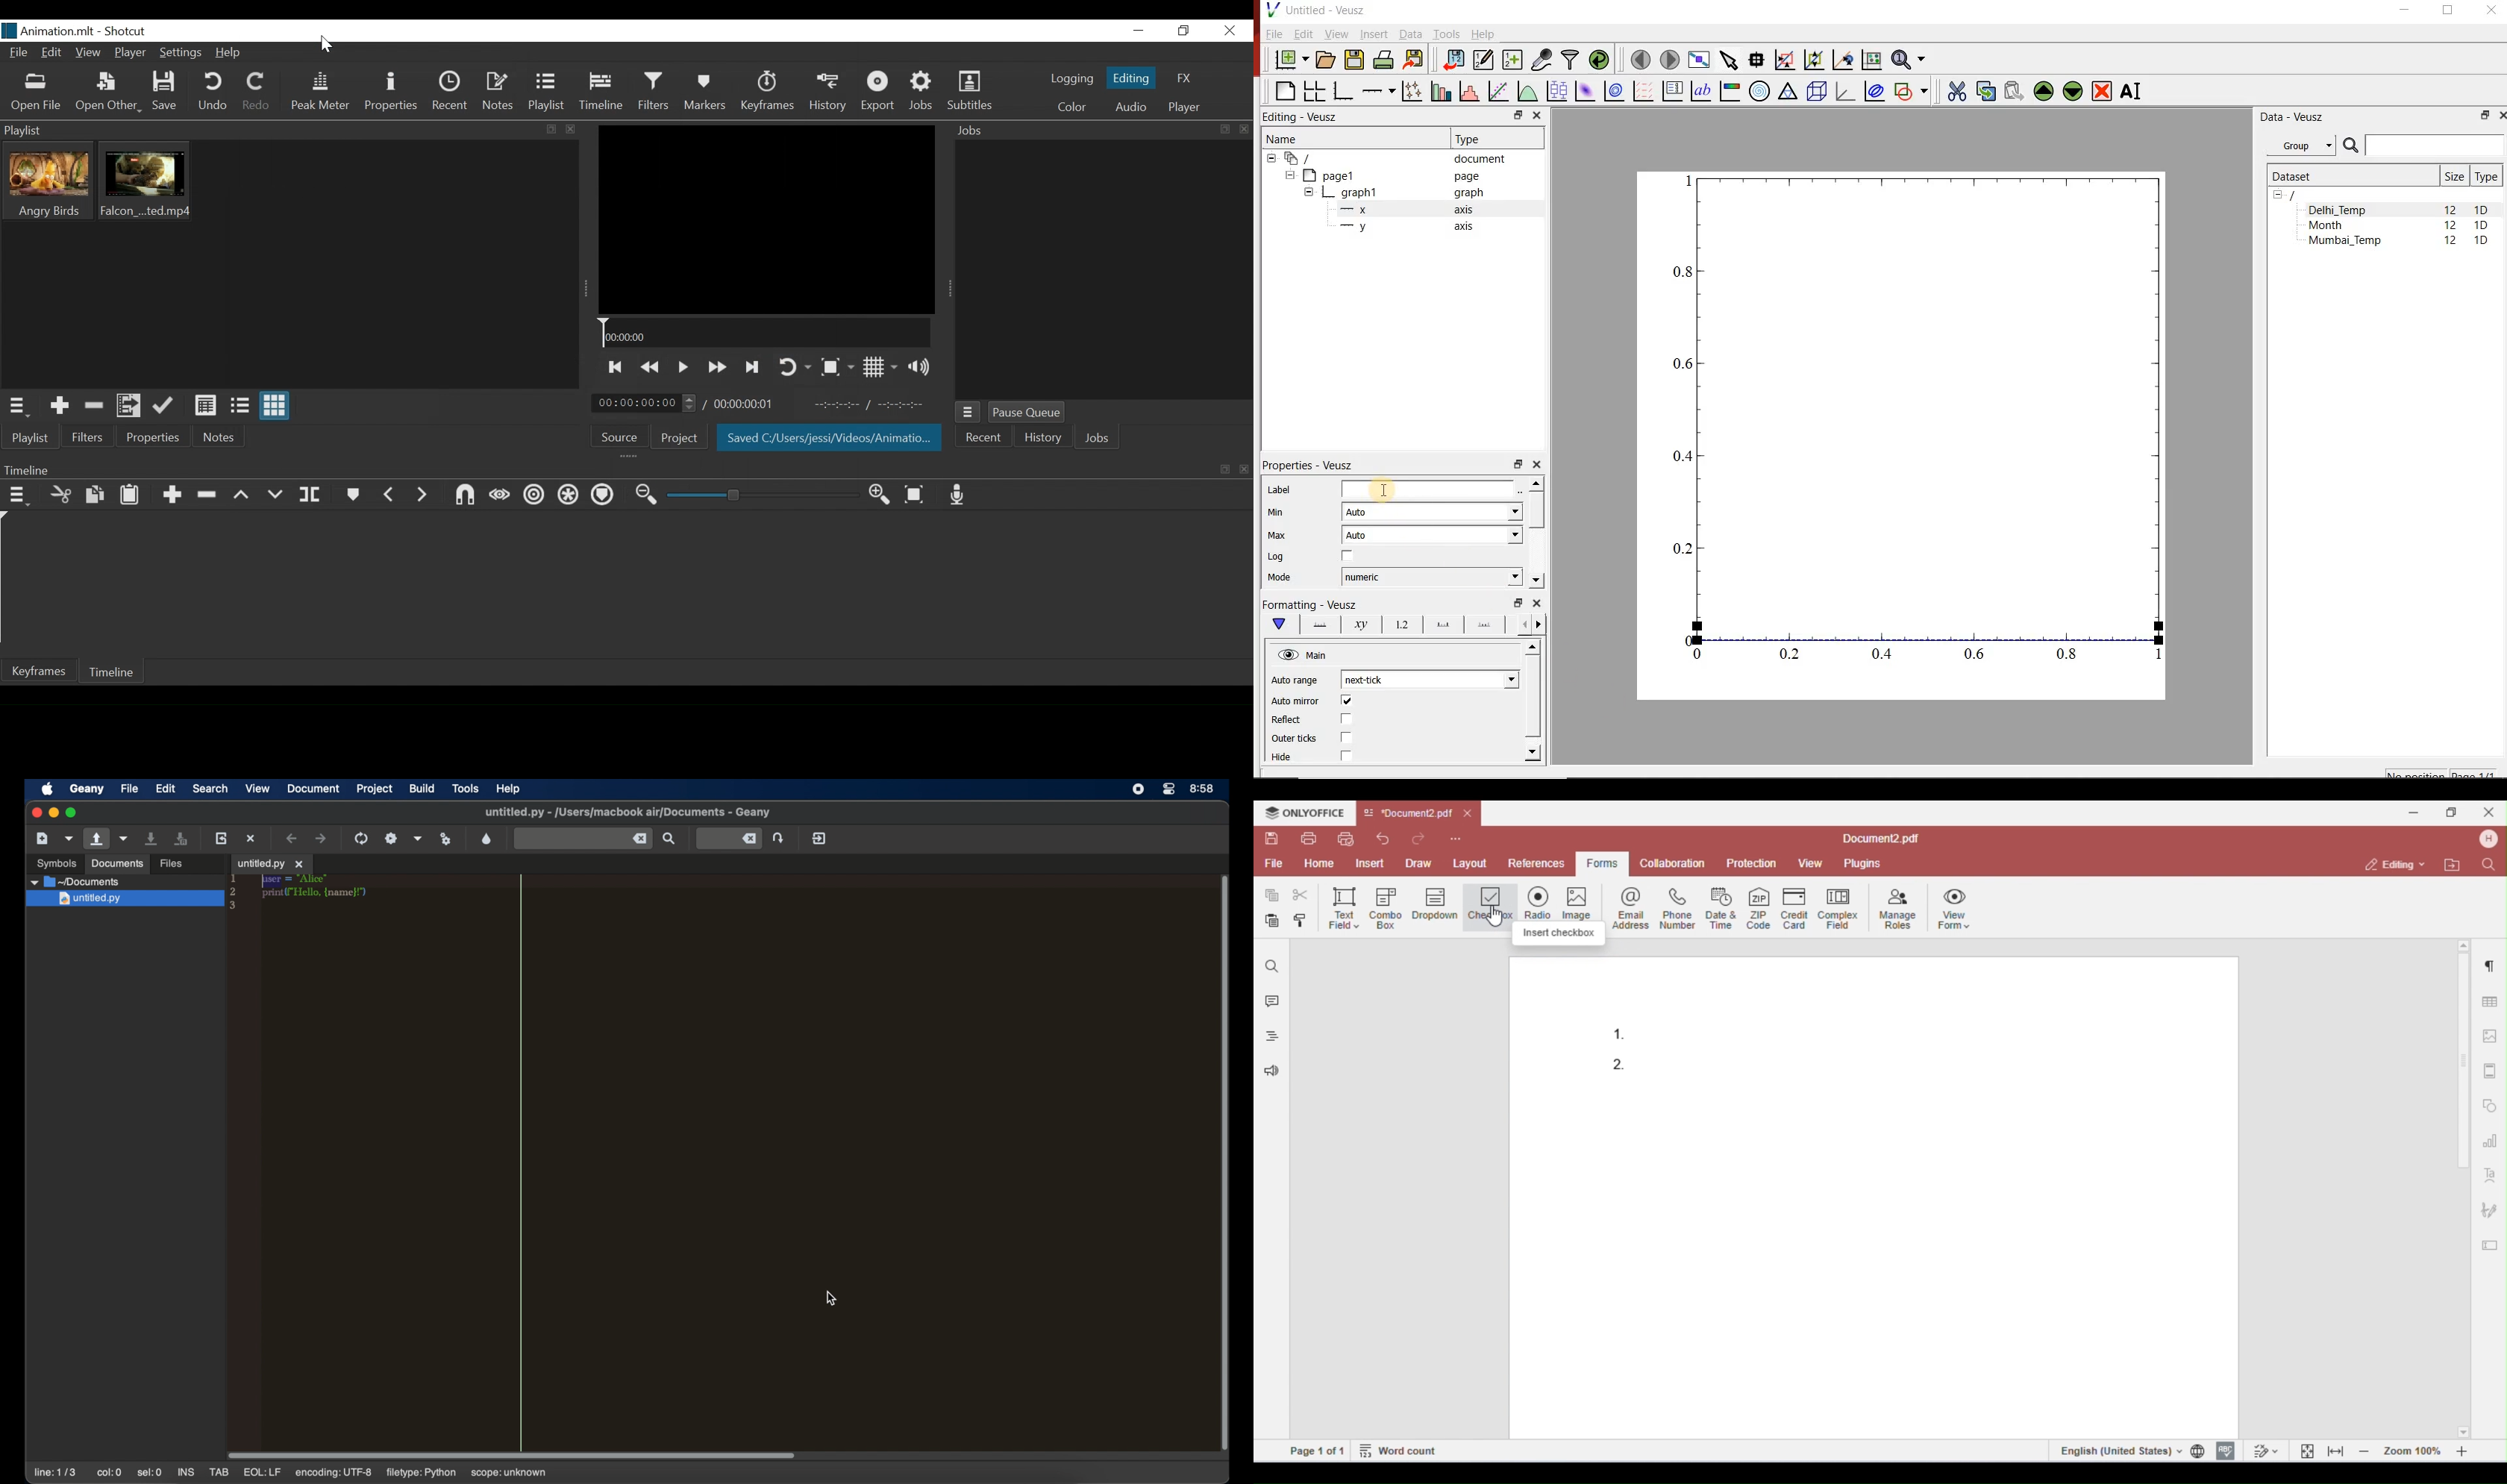 The image size is (2520, 1484). I want to click on move to the next page, so click(1670, 60).